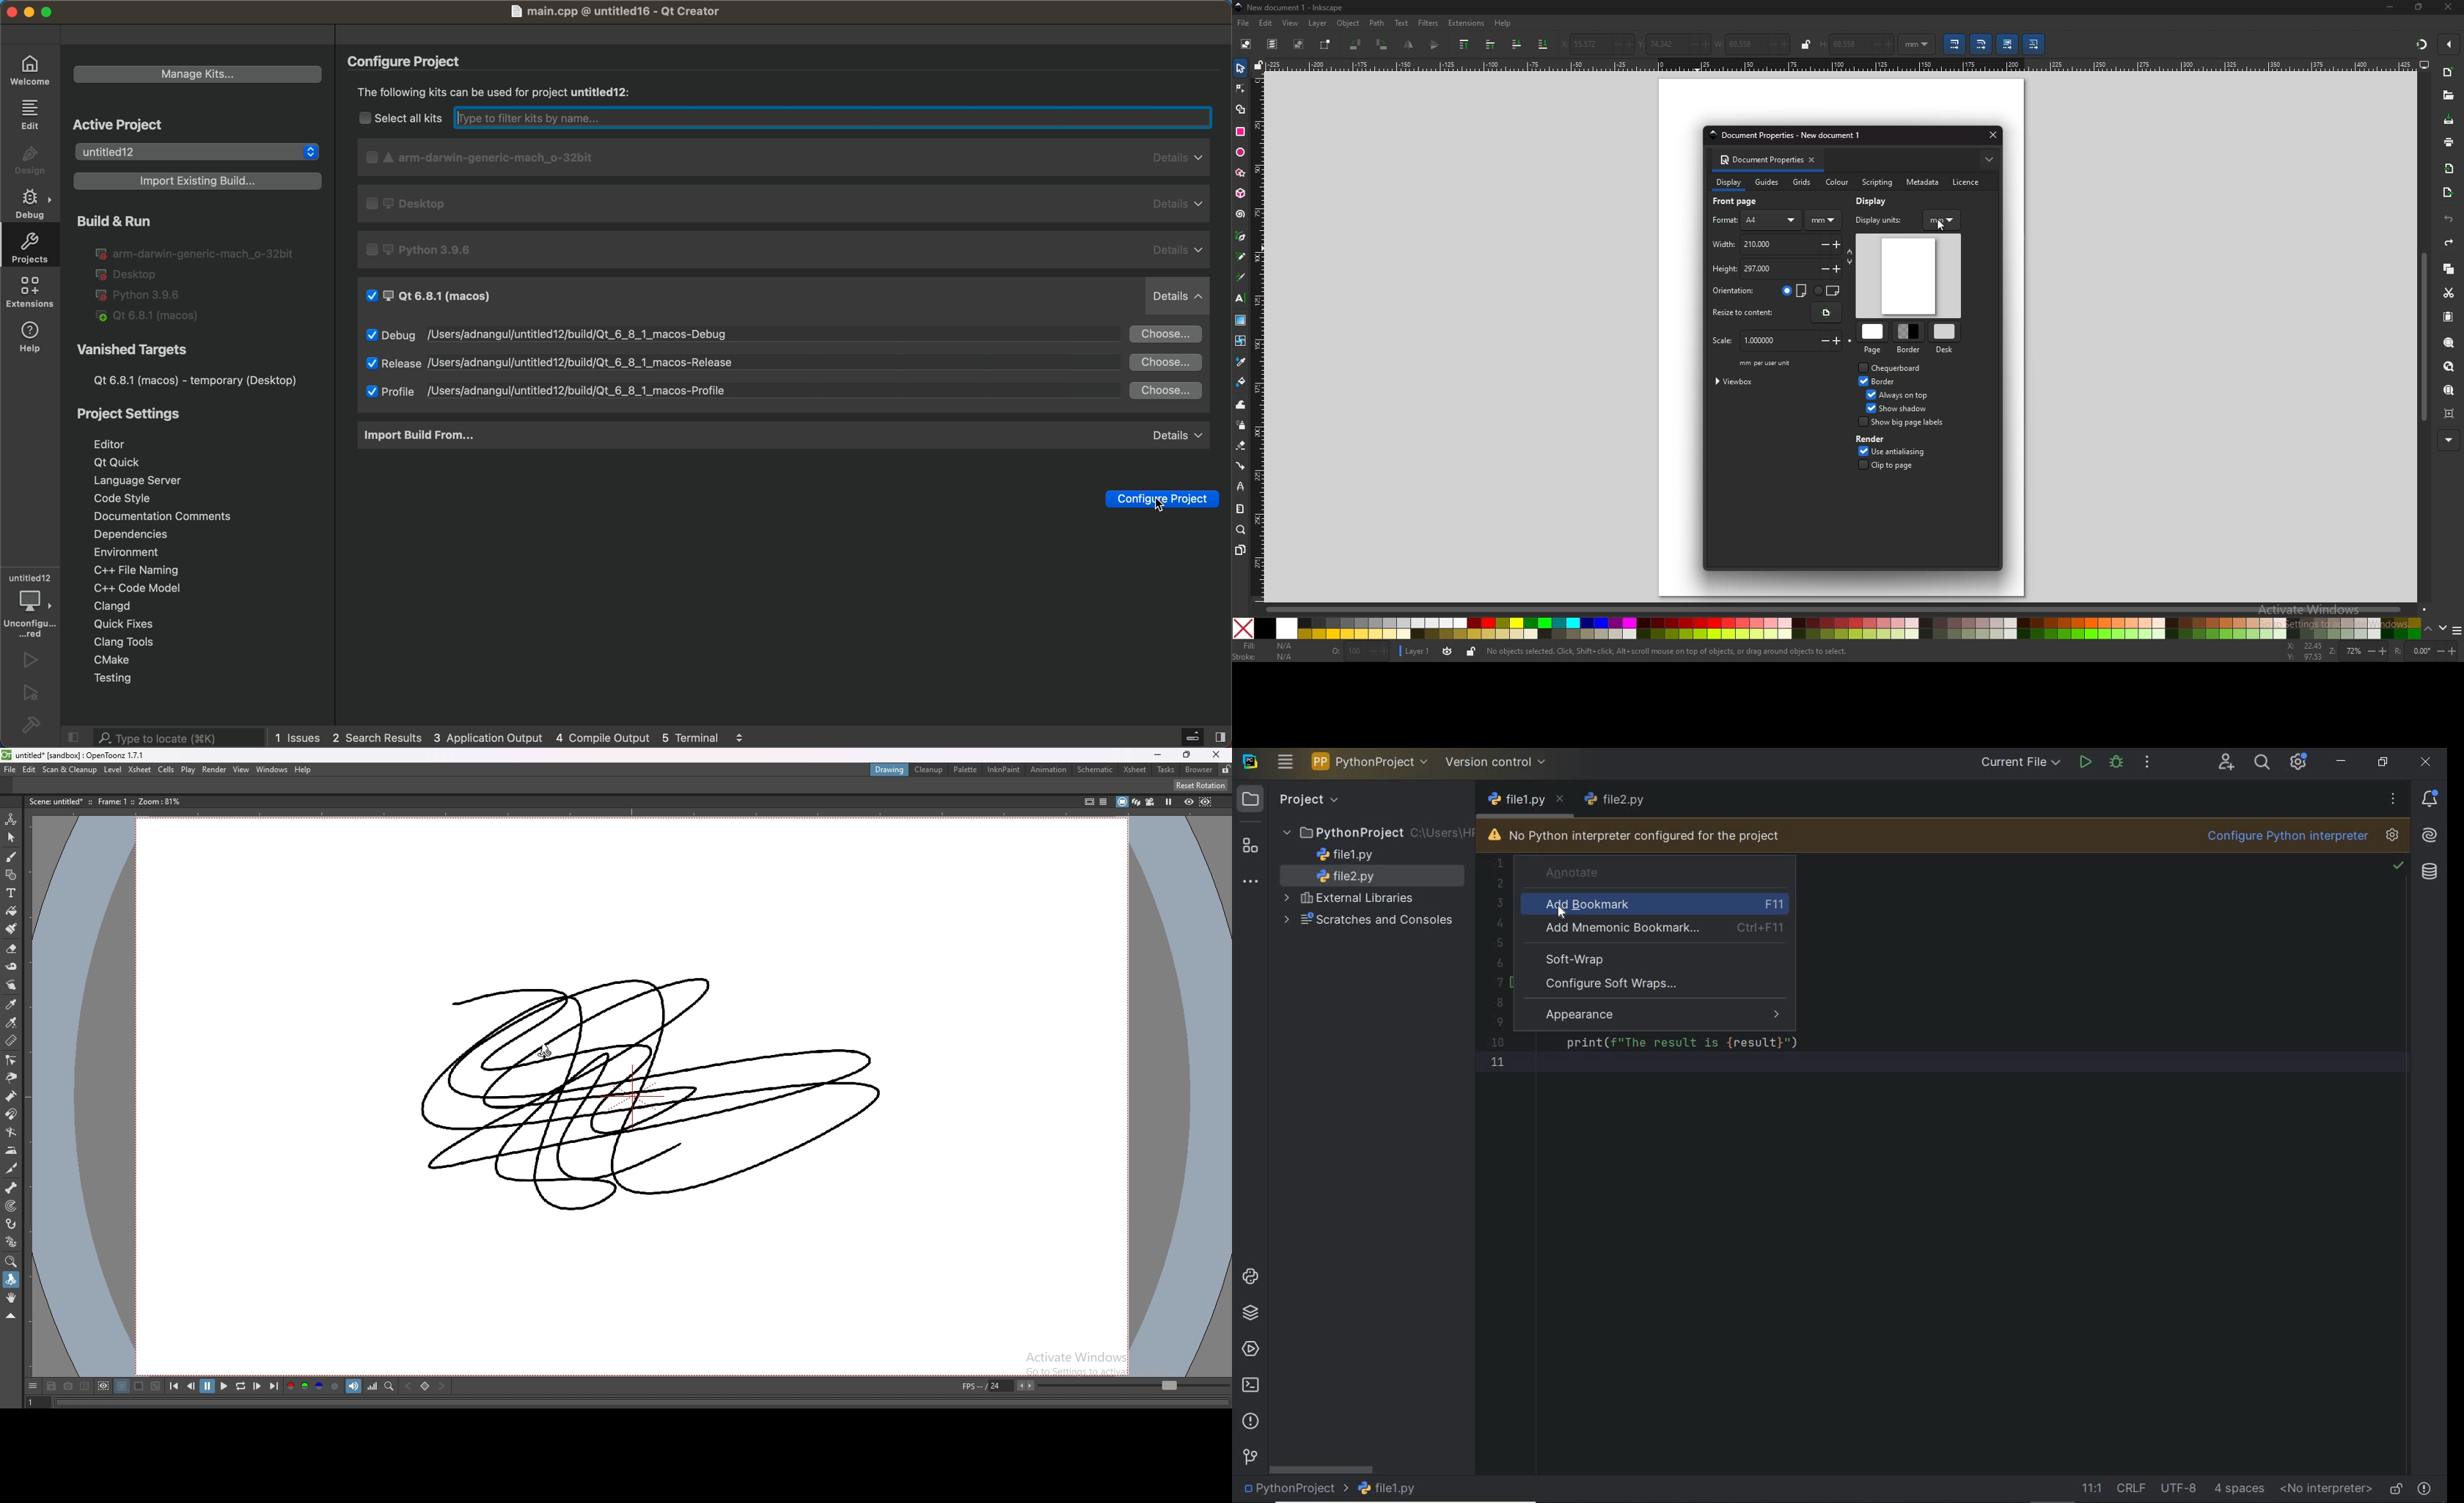  What do you see at coordinates (1245, 43) in the screenshot?
I see `select all objects` at bounding box center [1245, 43].